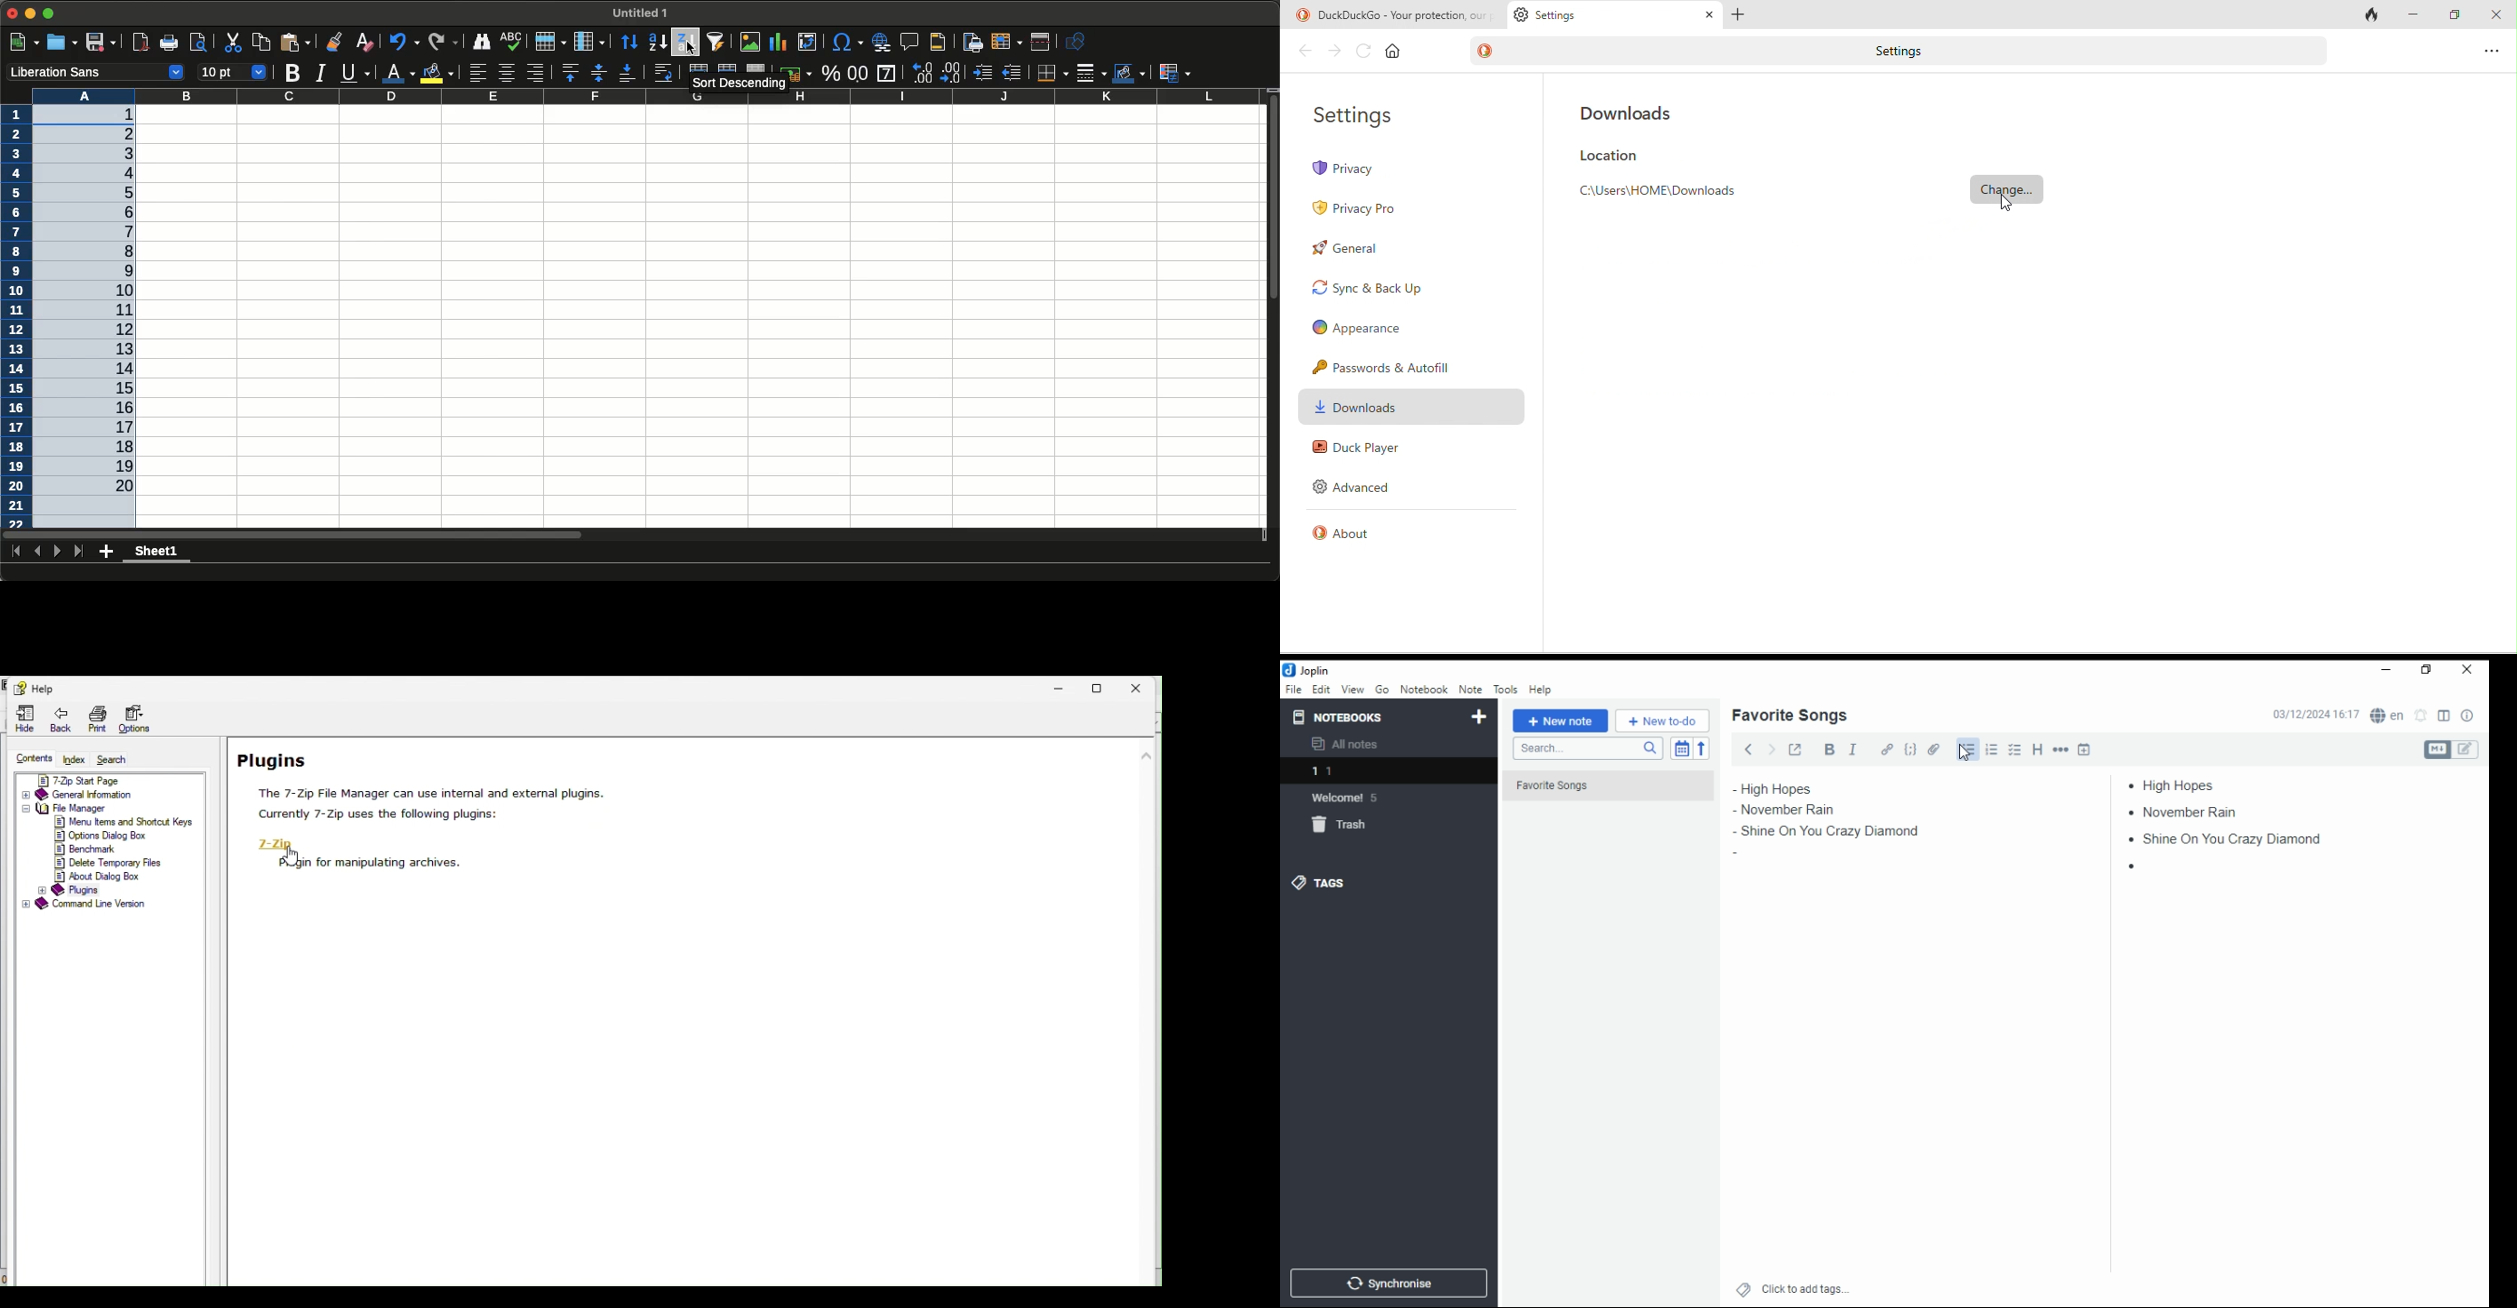 This screenshot has height=1316, width=2520. What do you see at coordinates (1062, 688) in the screenshot?
I see `Minimize` at bounding box center [1062, 688].